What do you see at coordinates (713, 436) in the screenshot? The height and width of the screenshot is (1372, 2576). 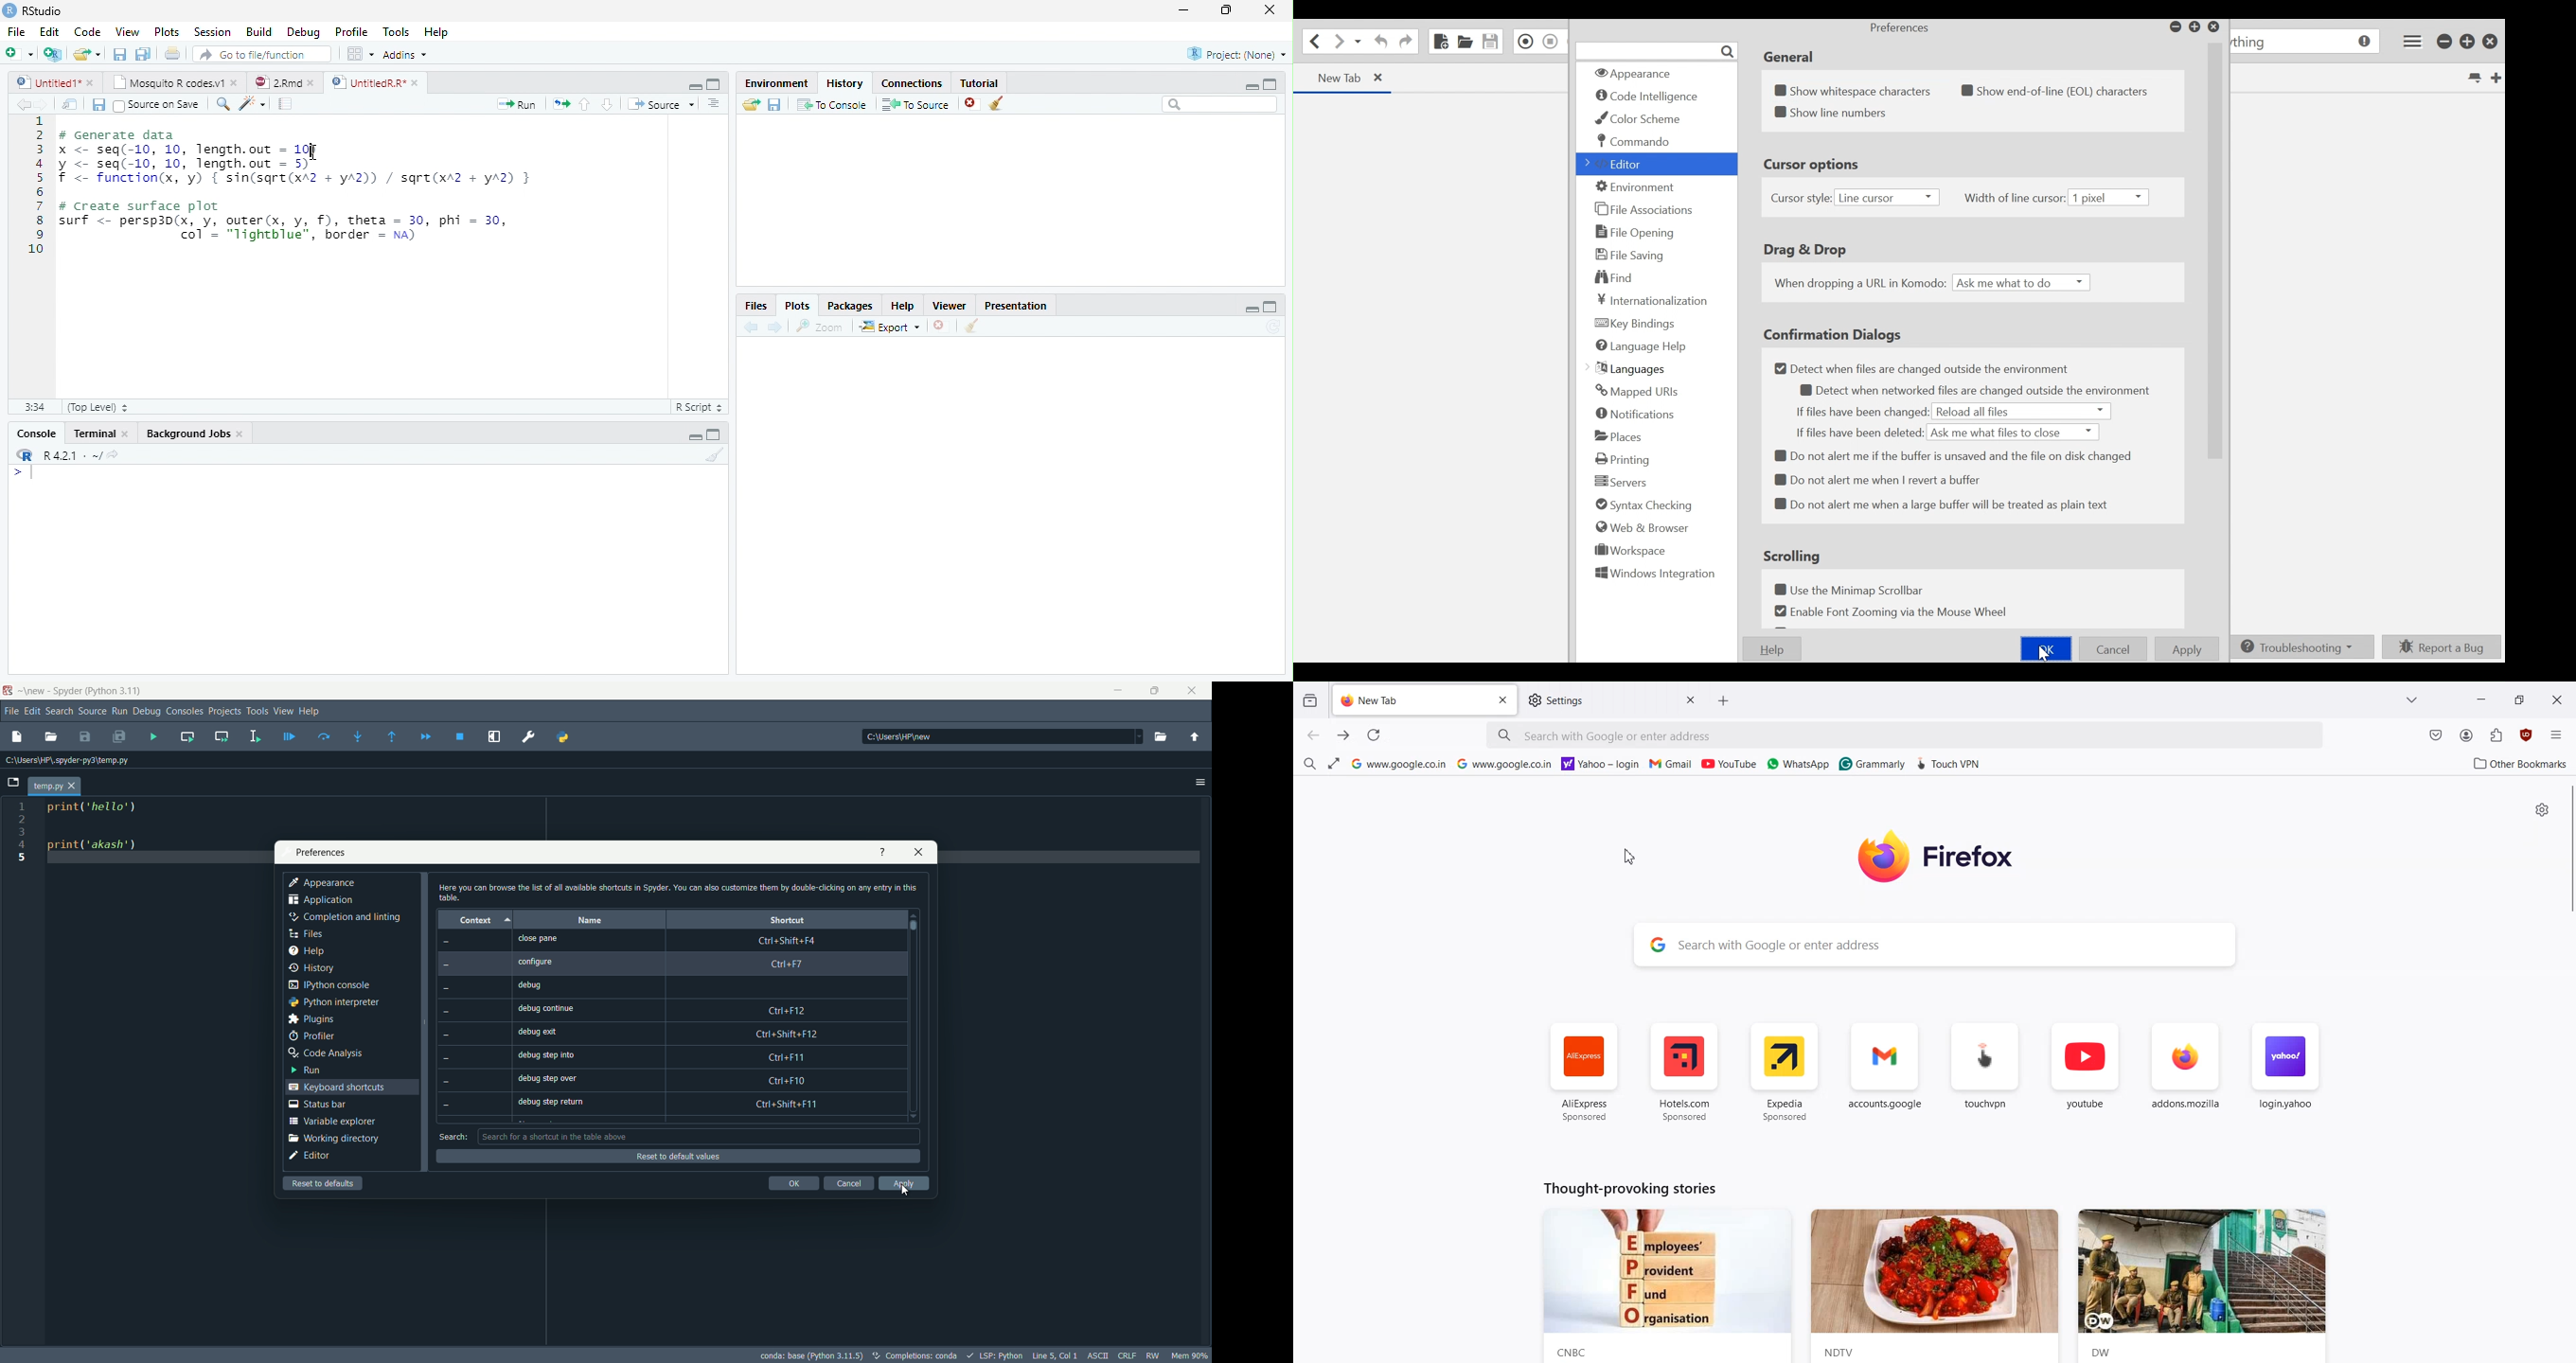 I see `Maximize` at bounding box center [713, 436].